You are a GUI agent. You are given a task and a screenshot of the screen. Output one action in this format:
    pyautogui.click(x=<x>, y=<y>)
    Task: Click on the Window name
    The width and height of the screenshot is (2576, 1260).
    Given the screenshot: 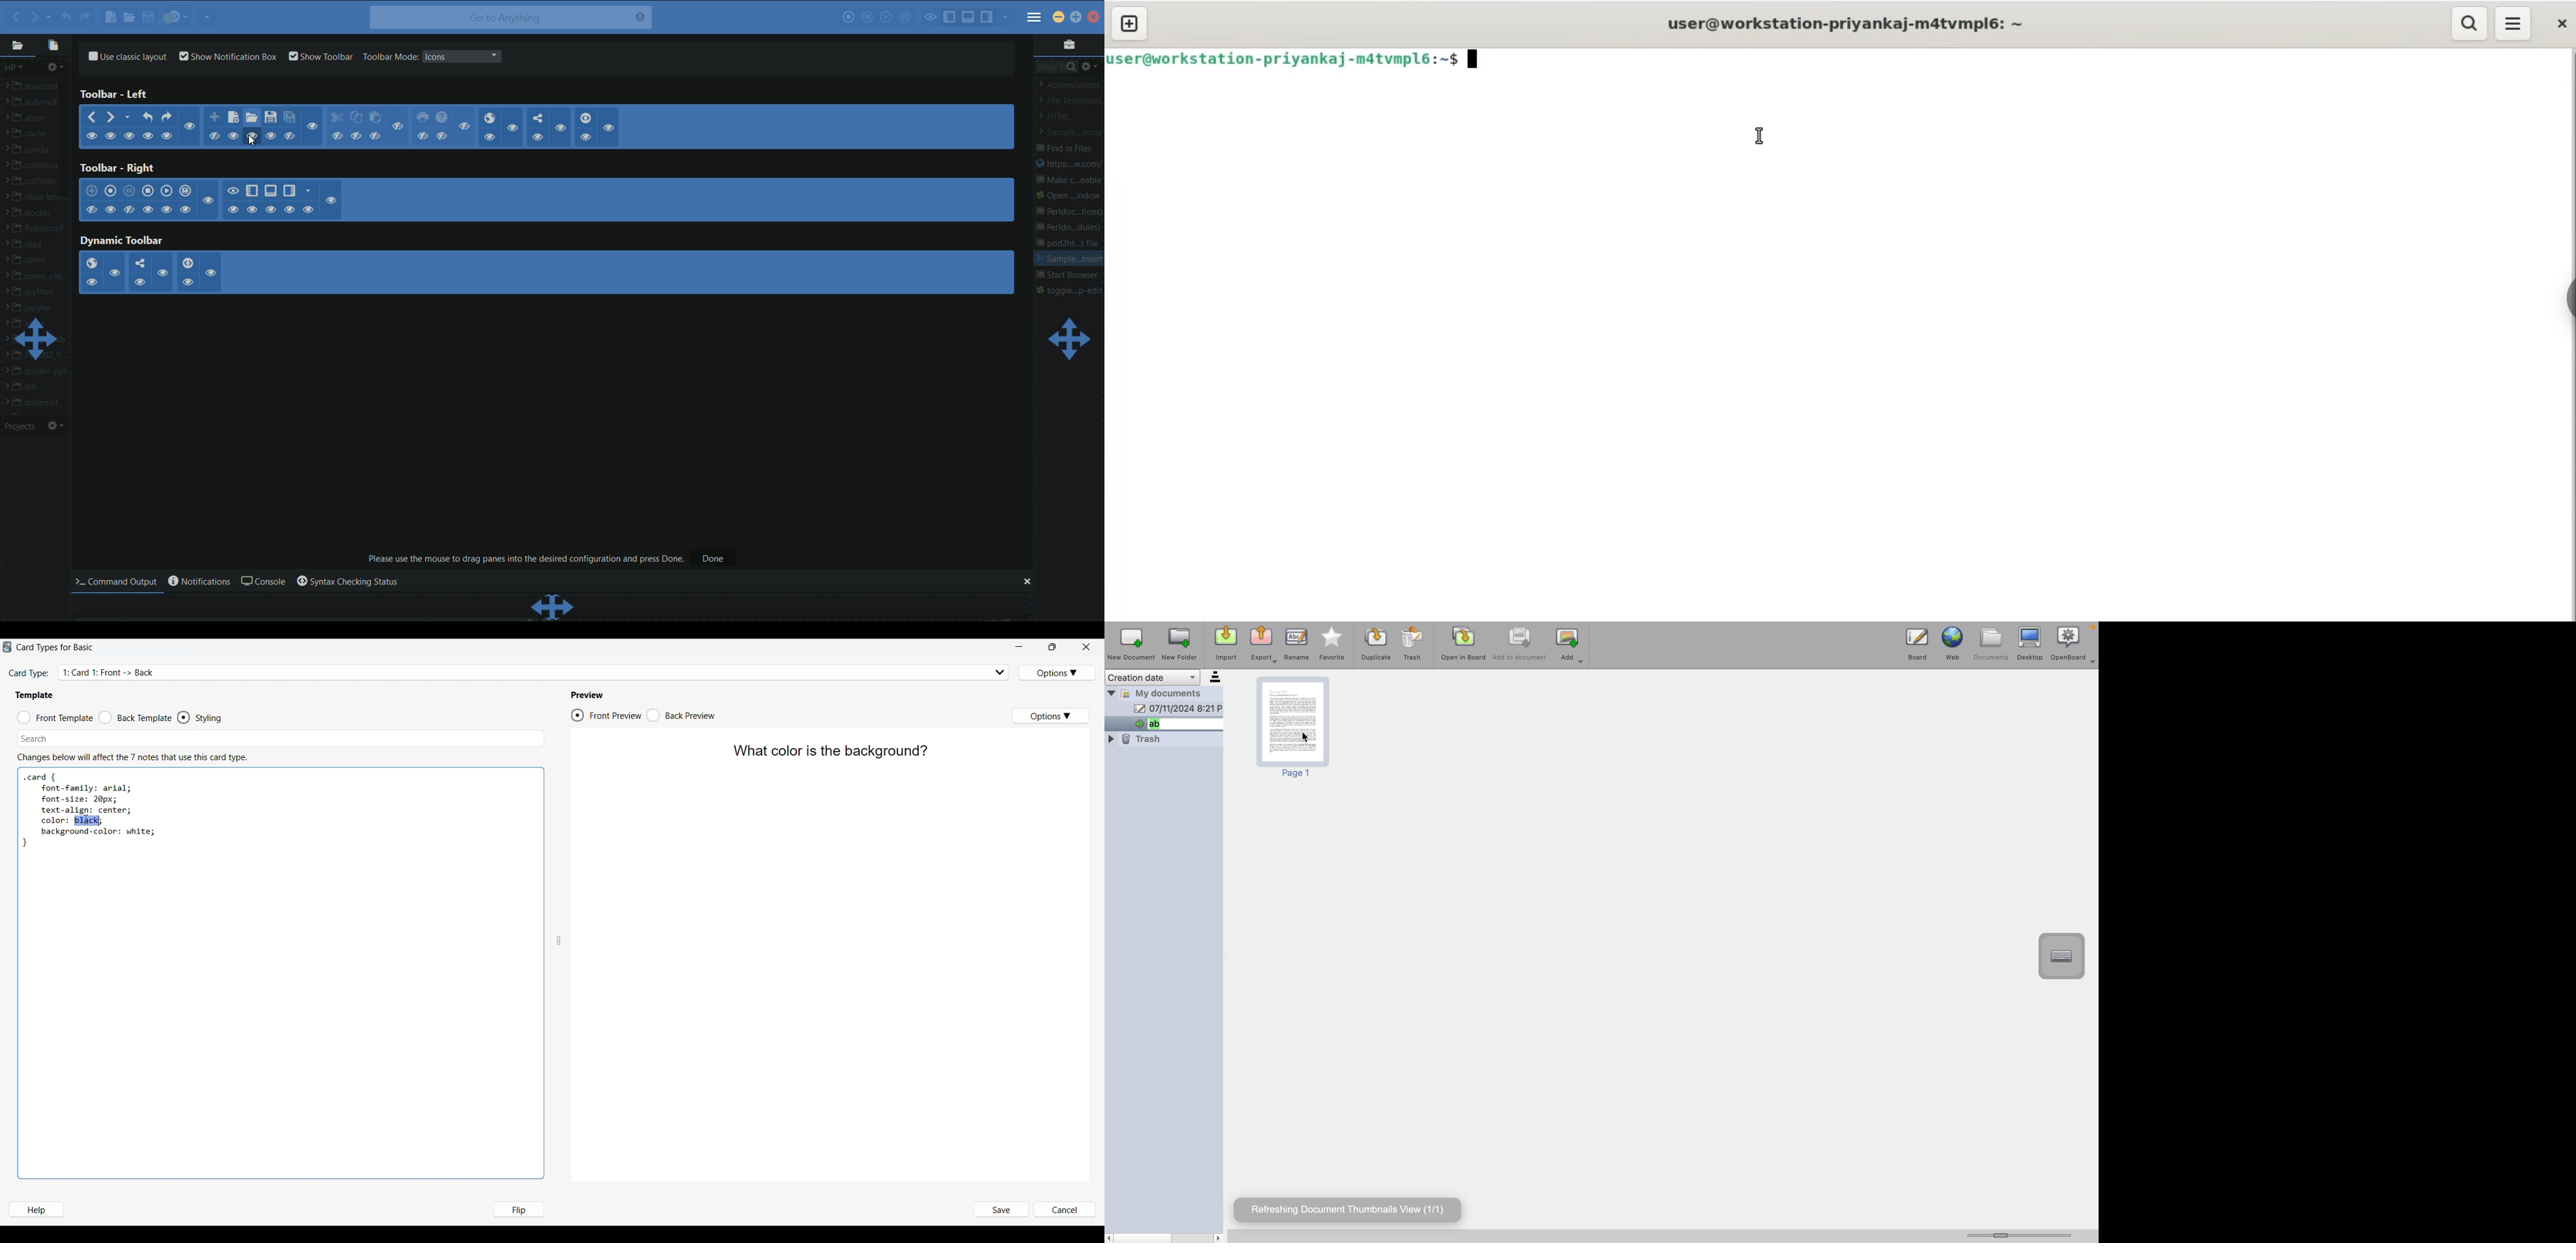 What is the action you would take?
    pyautogui.click(x=56, y=647)
    